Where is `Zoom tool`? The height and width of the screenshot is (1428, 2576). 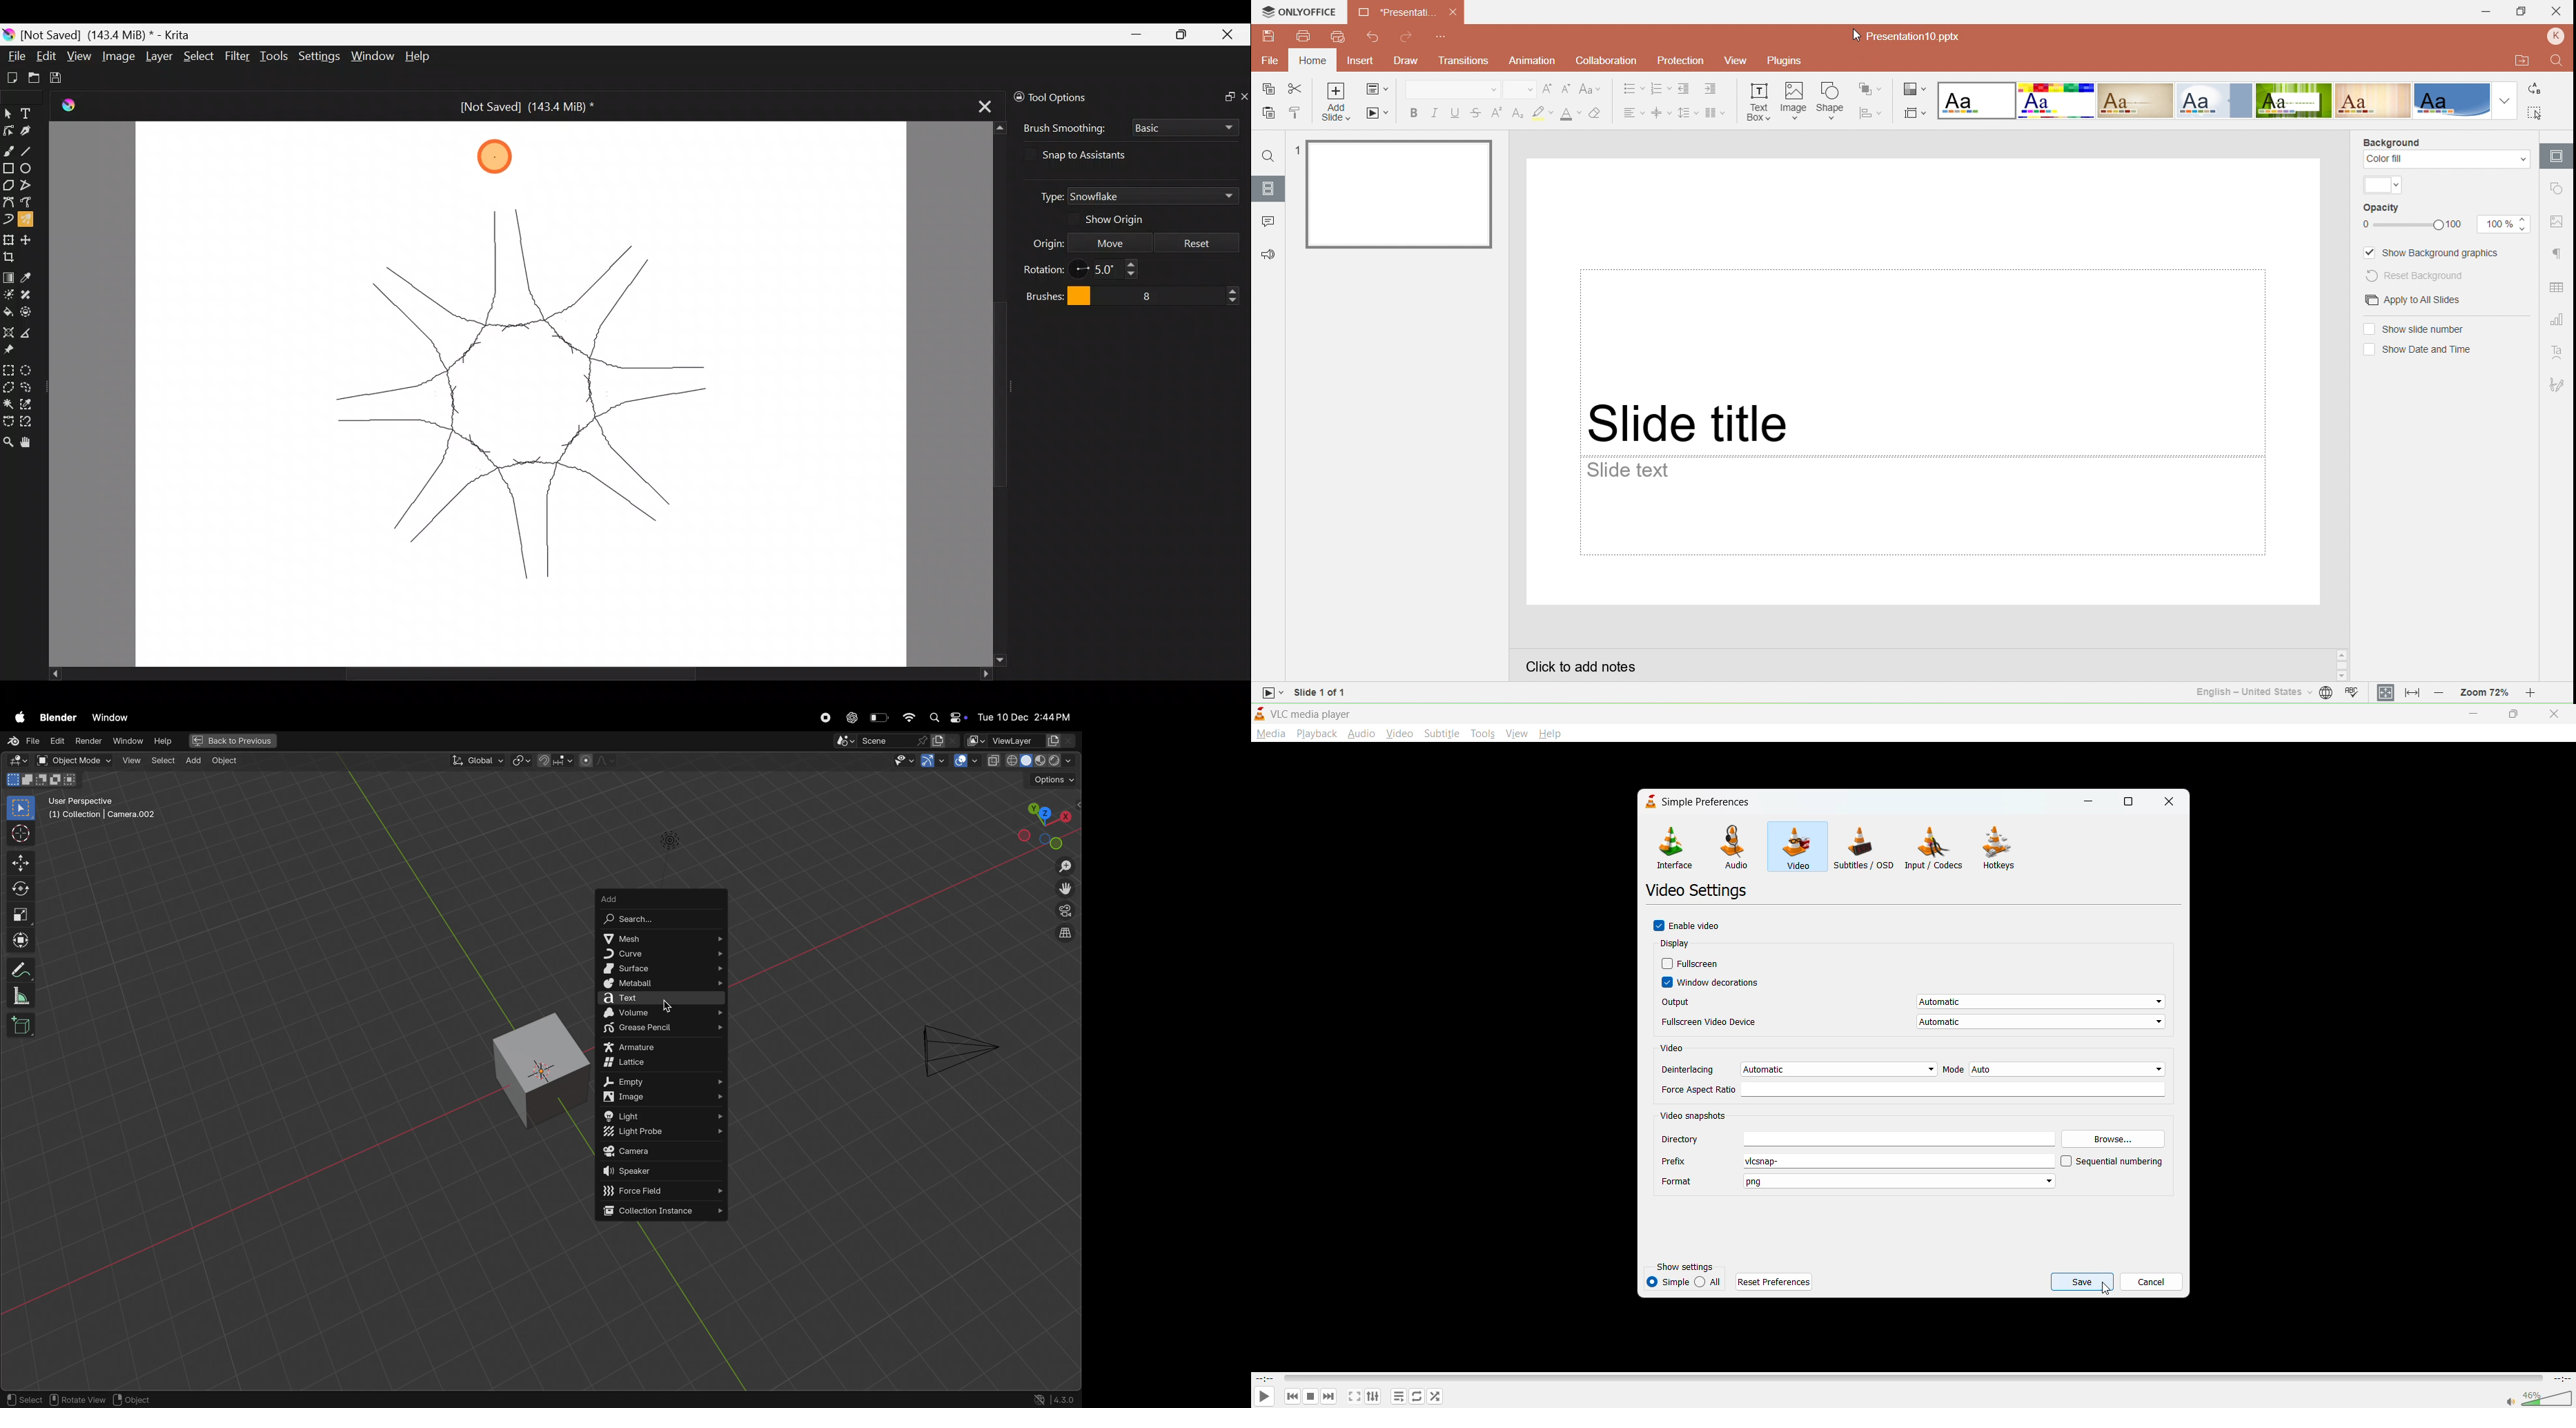
Zoom tool is located at coordinates (8, 444).